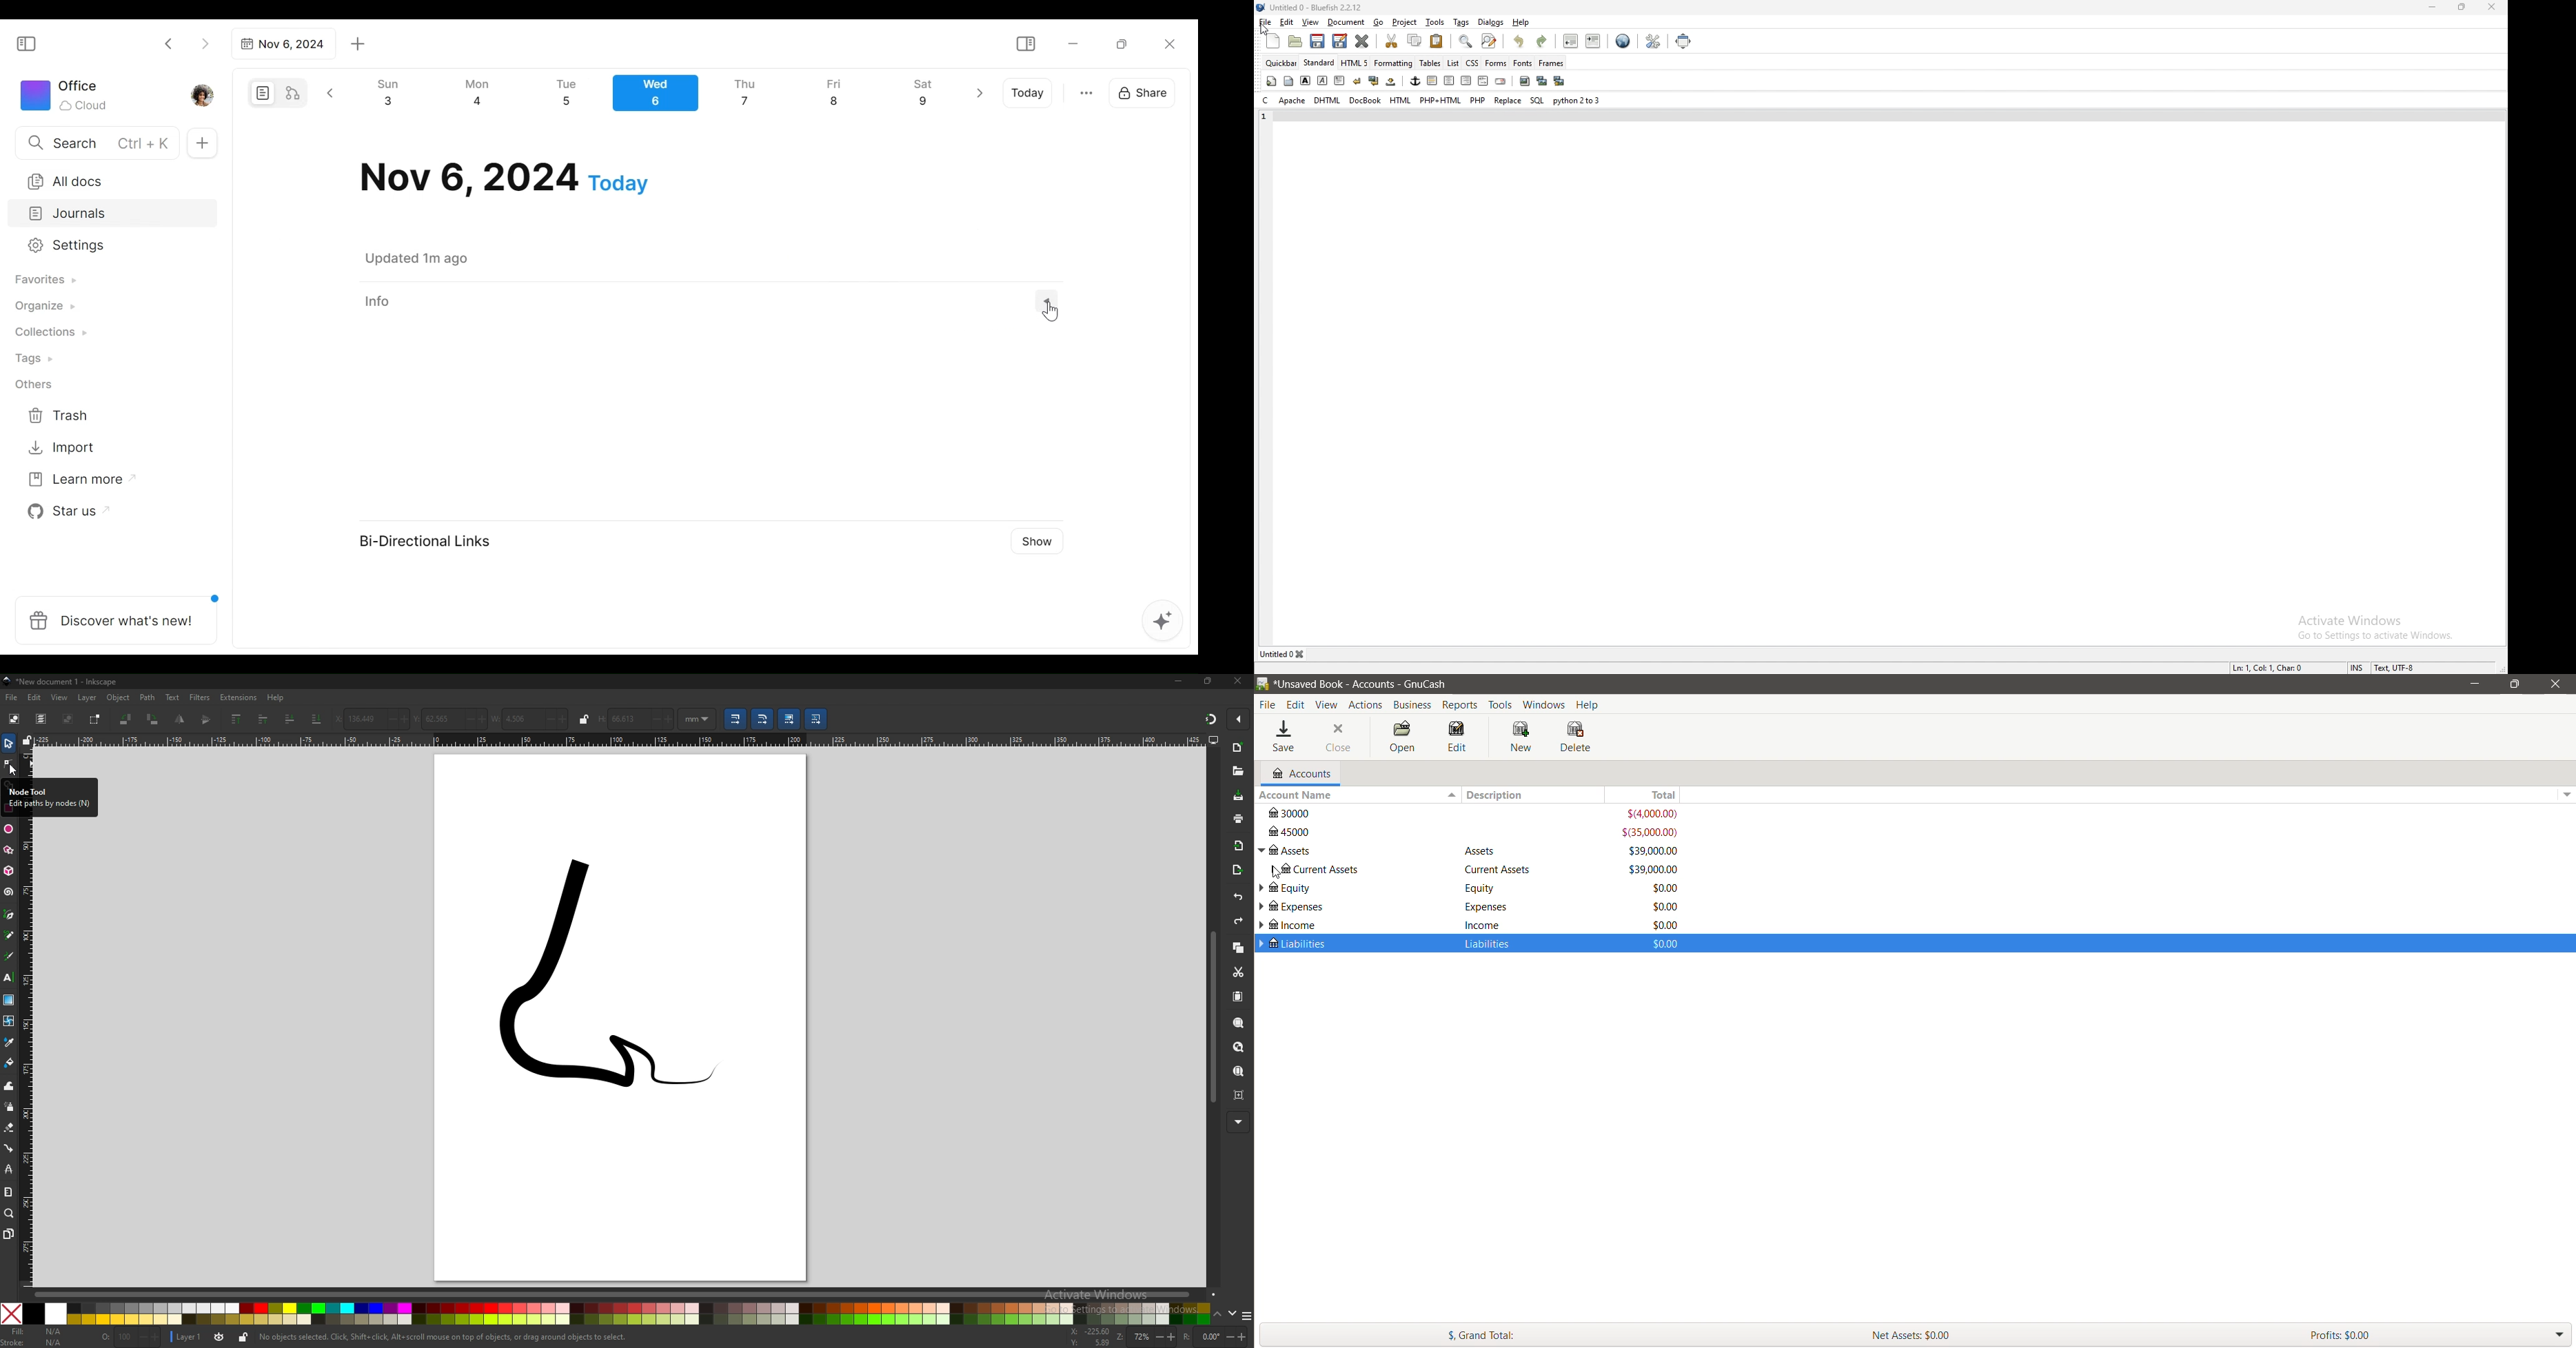 The height and width of the screenshot is (1372, 2576). Describe the element at coordinates (44, 280) in the screenshot. I see `Favorites` at that location.